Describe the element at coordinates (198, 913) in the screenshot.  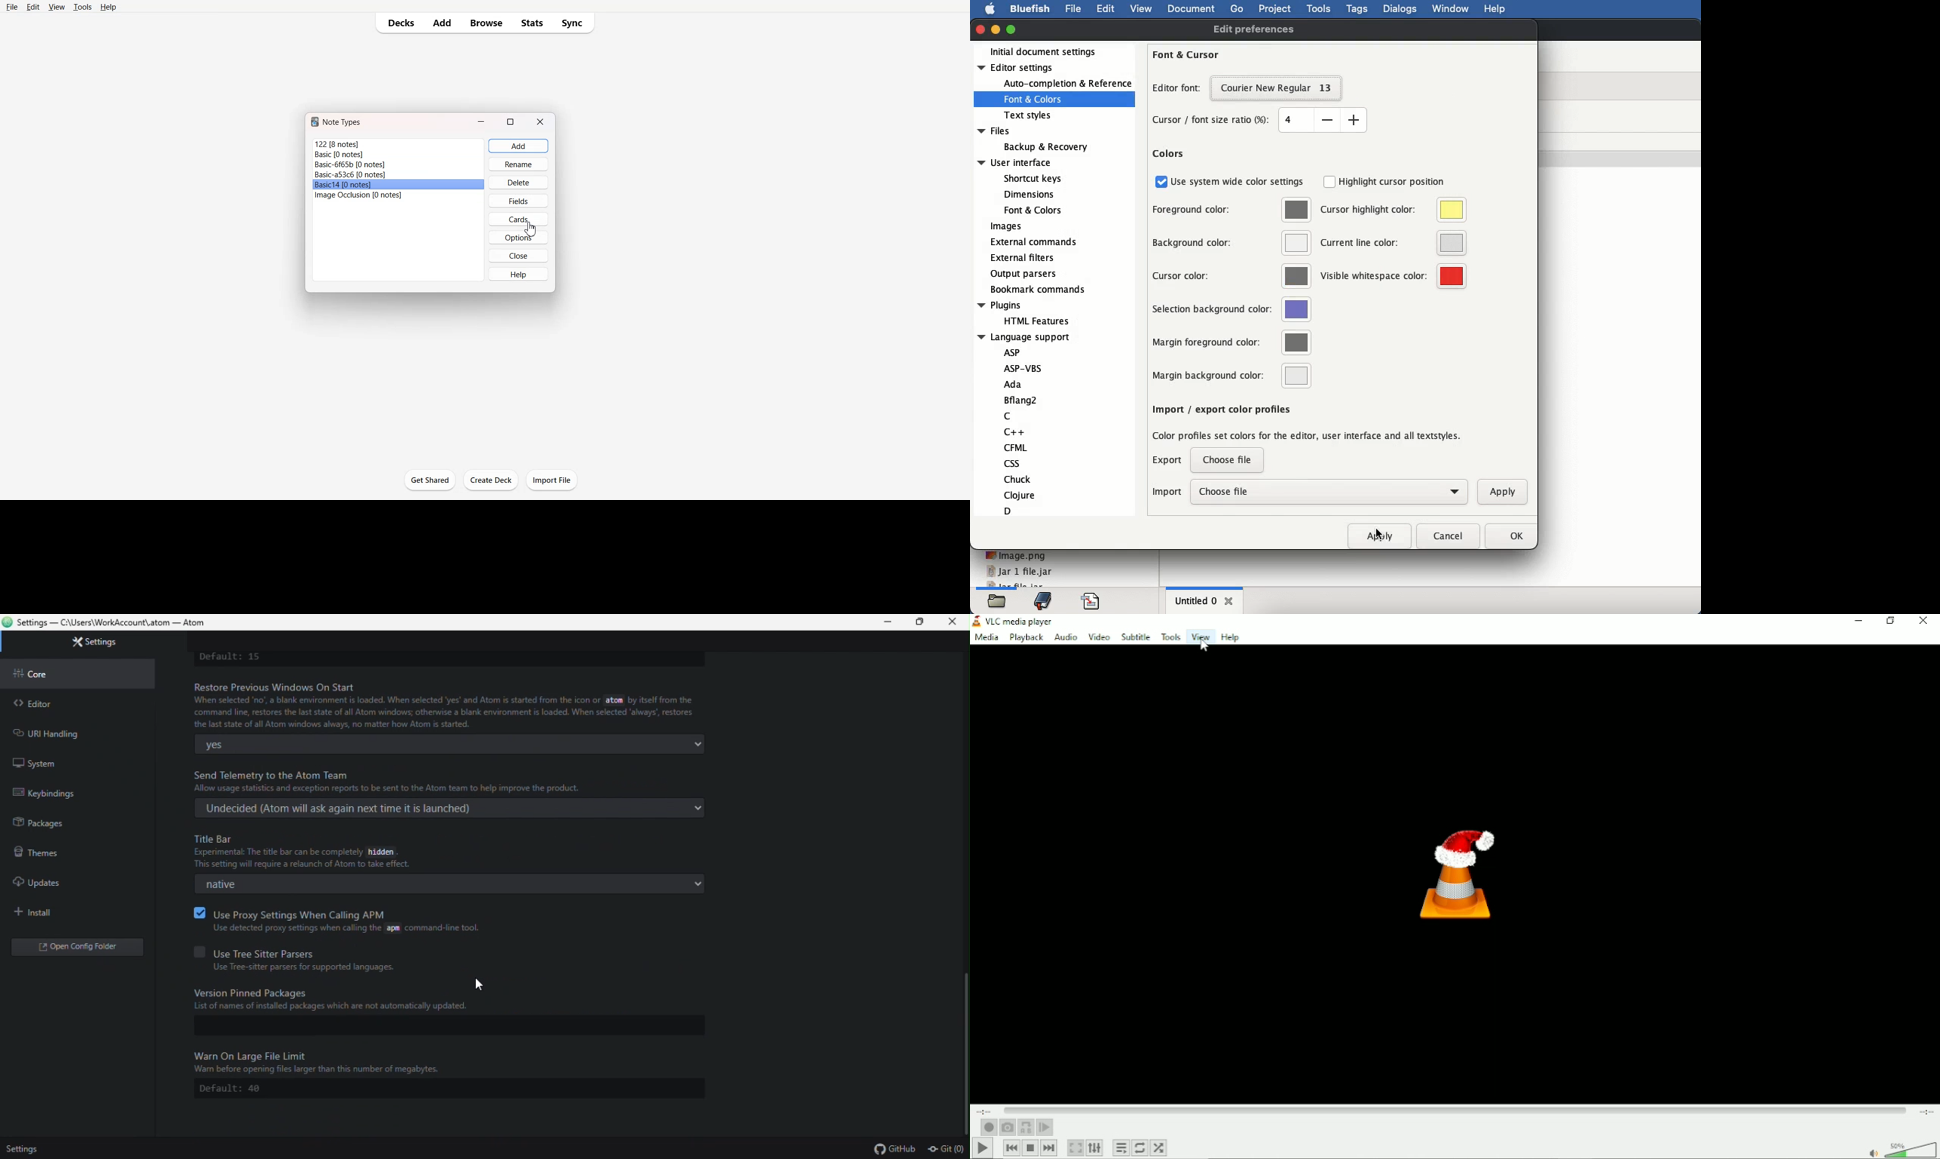
I see `checkbox` at that location.